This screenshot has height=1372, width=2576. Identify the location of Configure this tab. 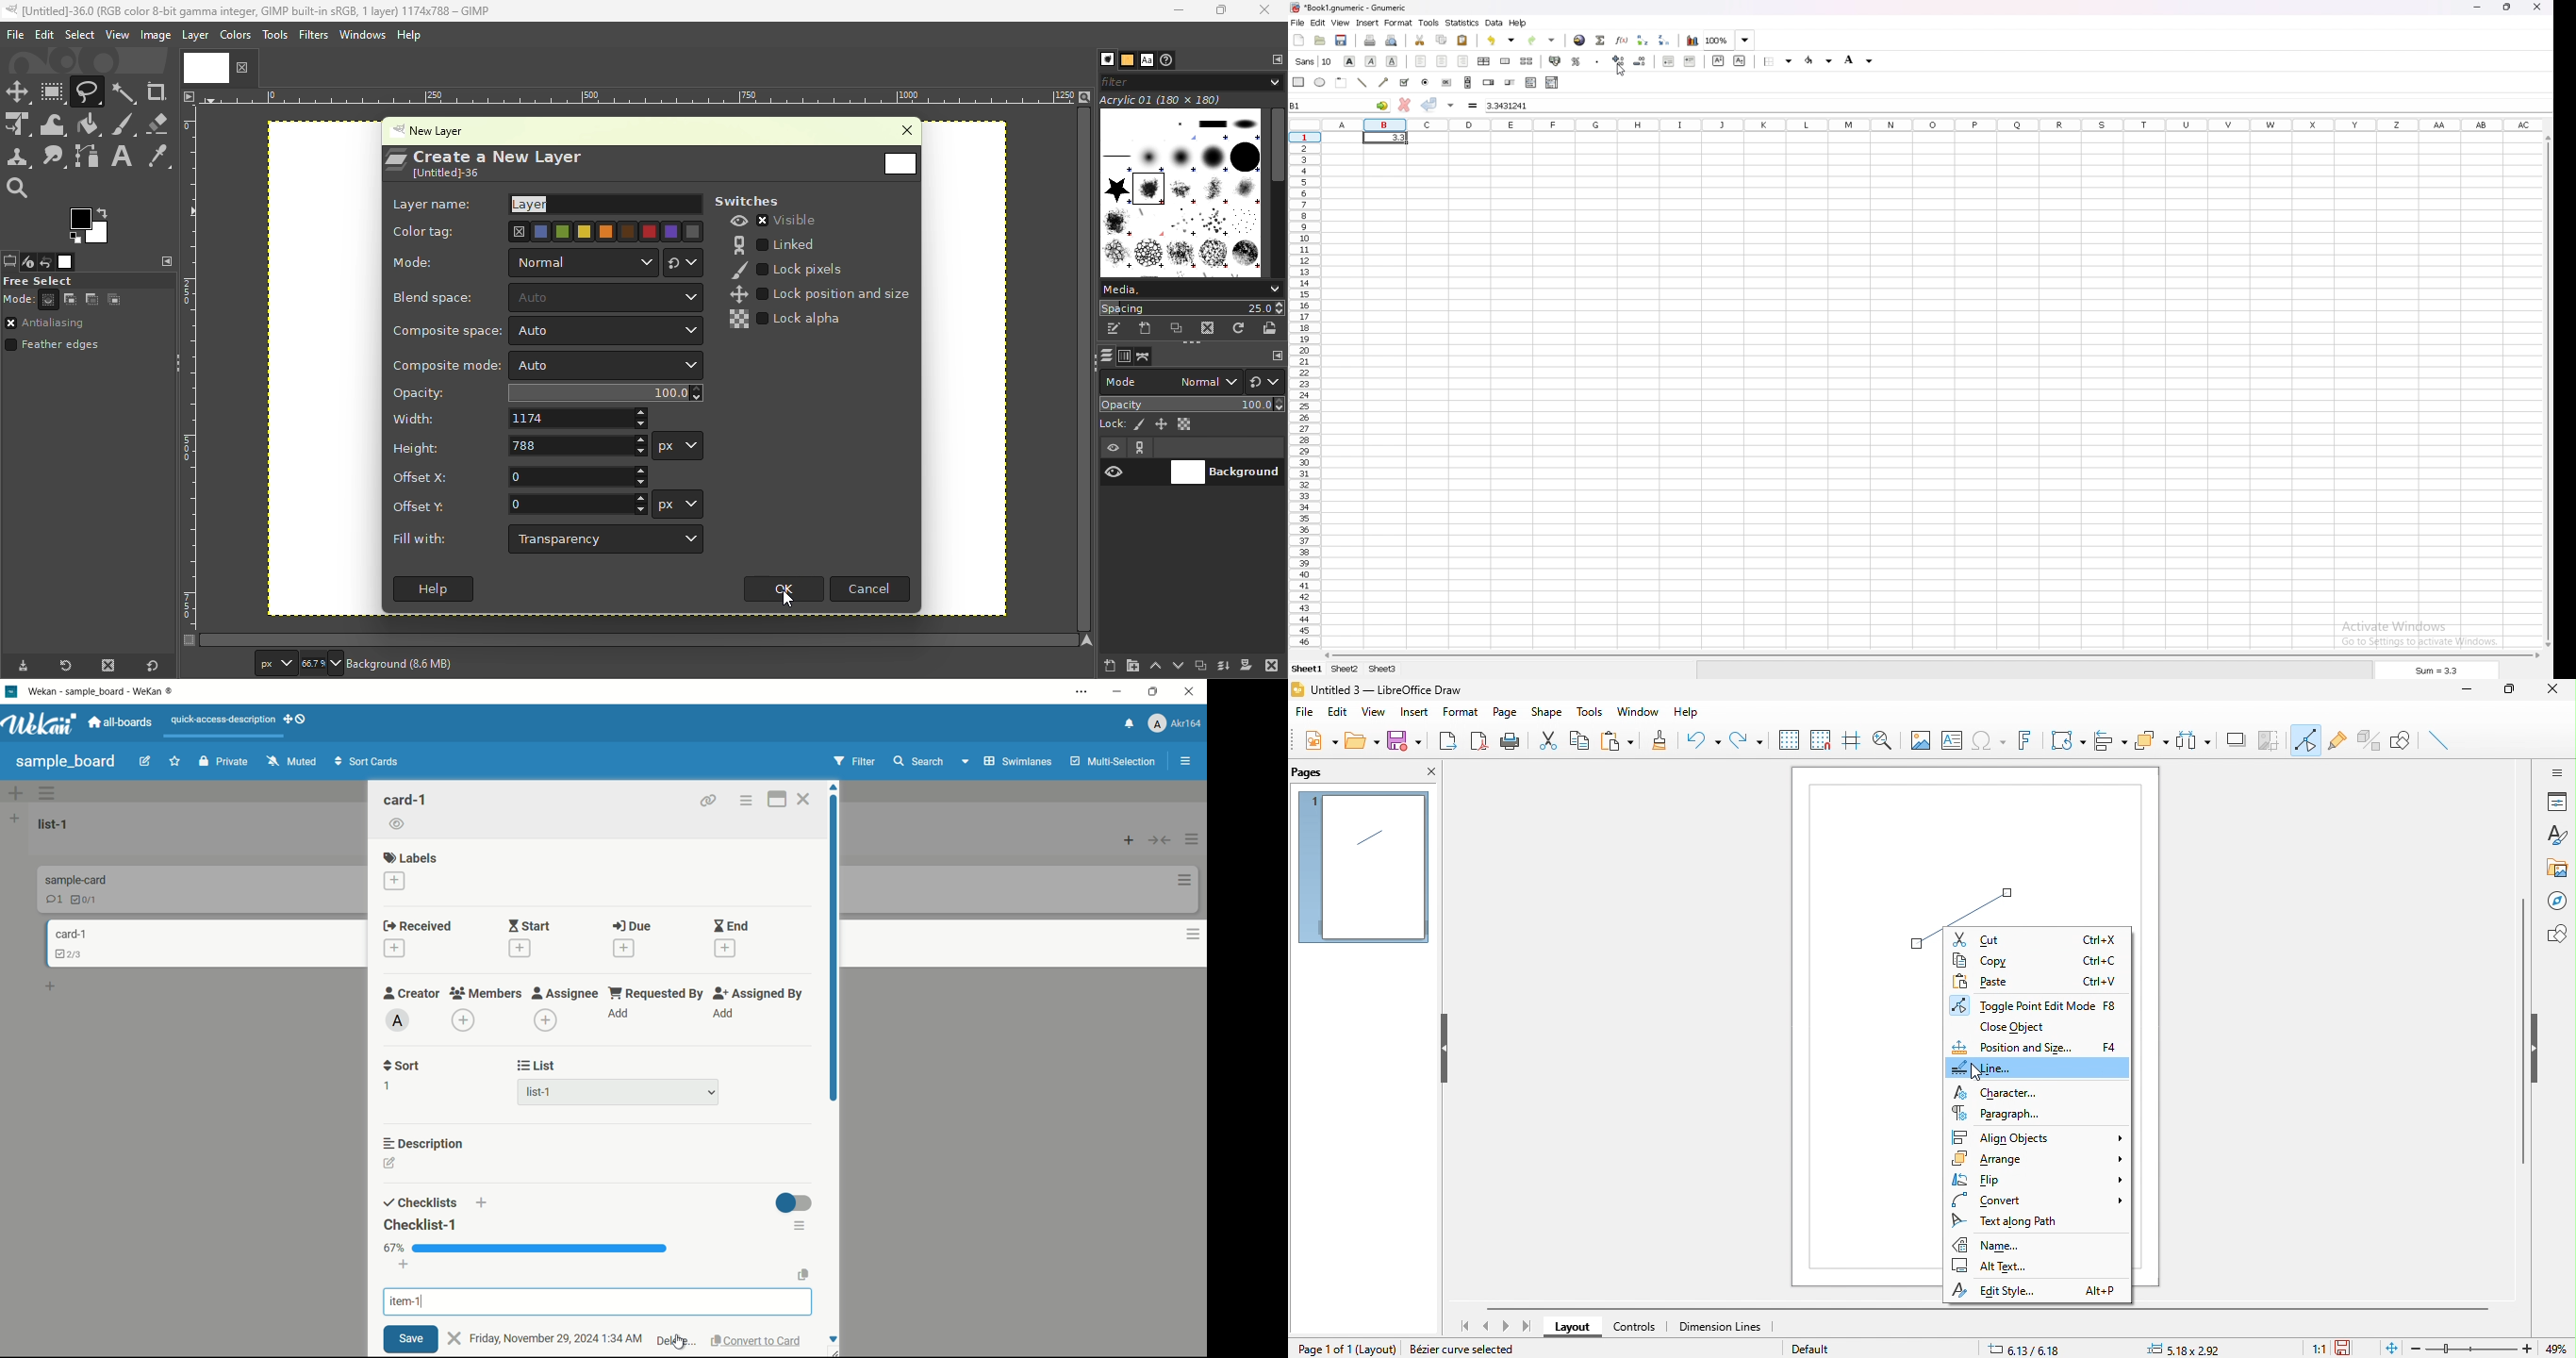
(164, 261).